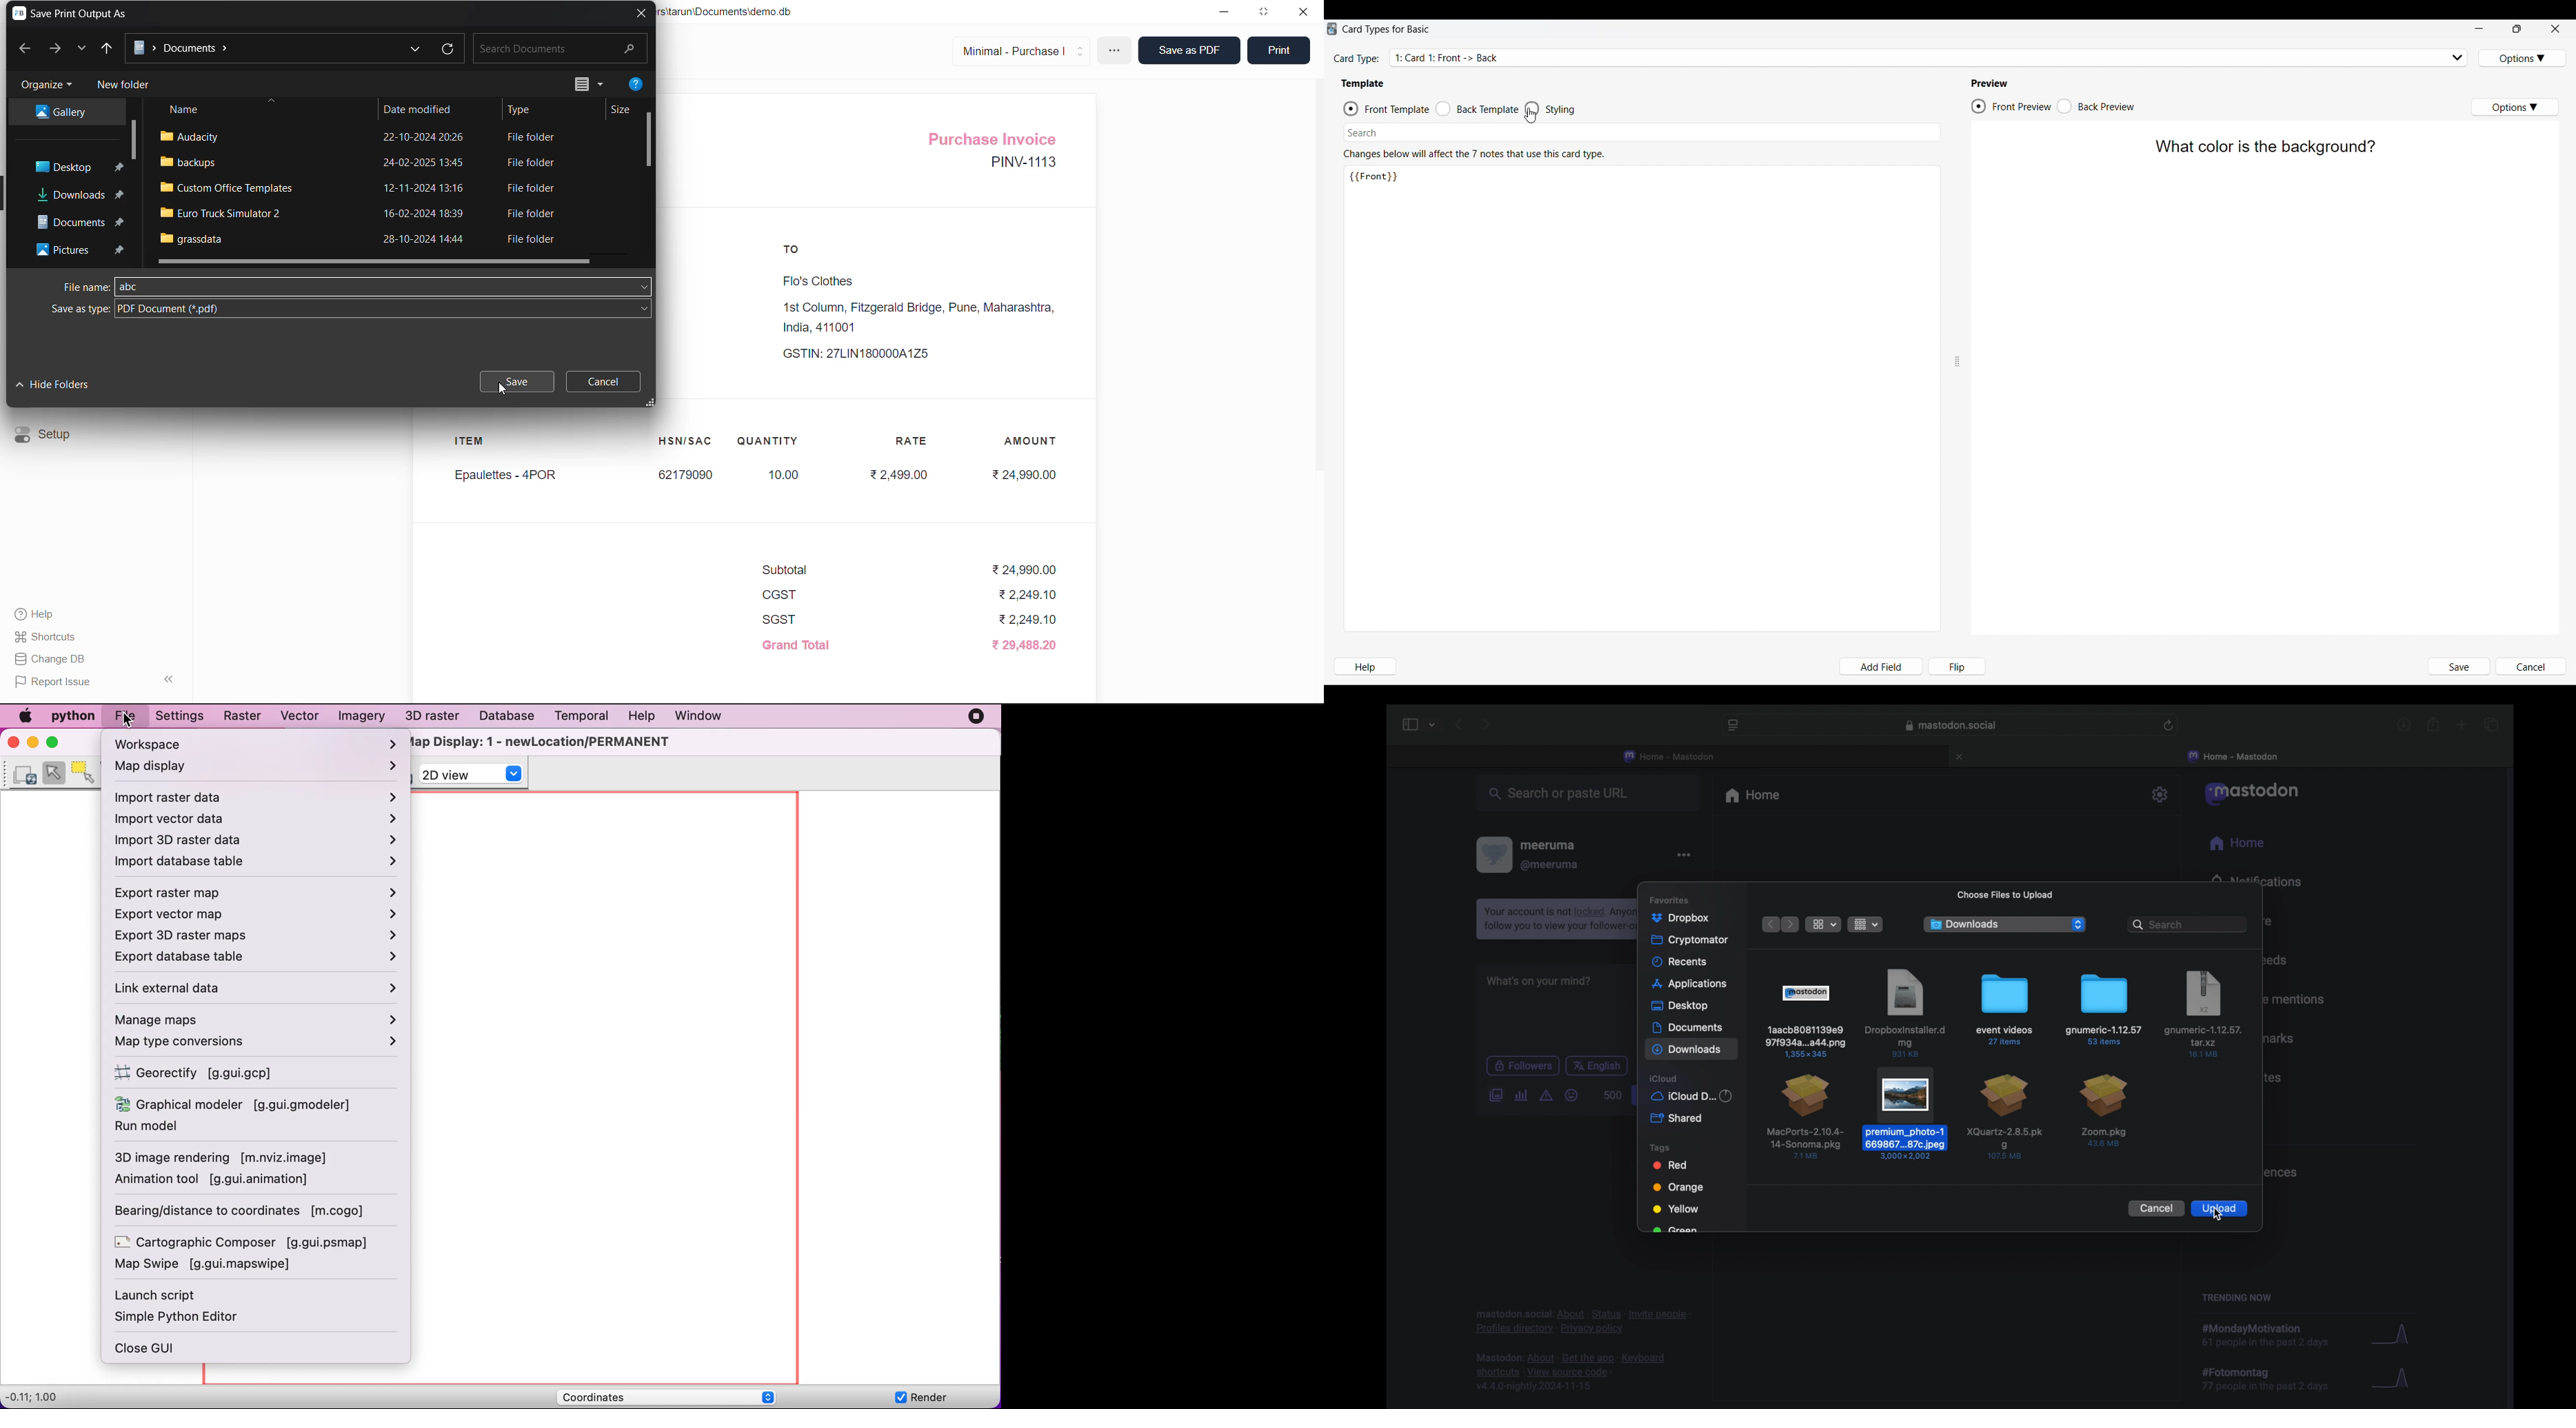 Image resolution: width=2576 pixels, height=1428 pixels. I want to click on 62179090, so click(687, 474).